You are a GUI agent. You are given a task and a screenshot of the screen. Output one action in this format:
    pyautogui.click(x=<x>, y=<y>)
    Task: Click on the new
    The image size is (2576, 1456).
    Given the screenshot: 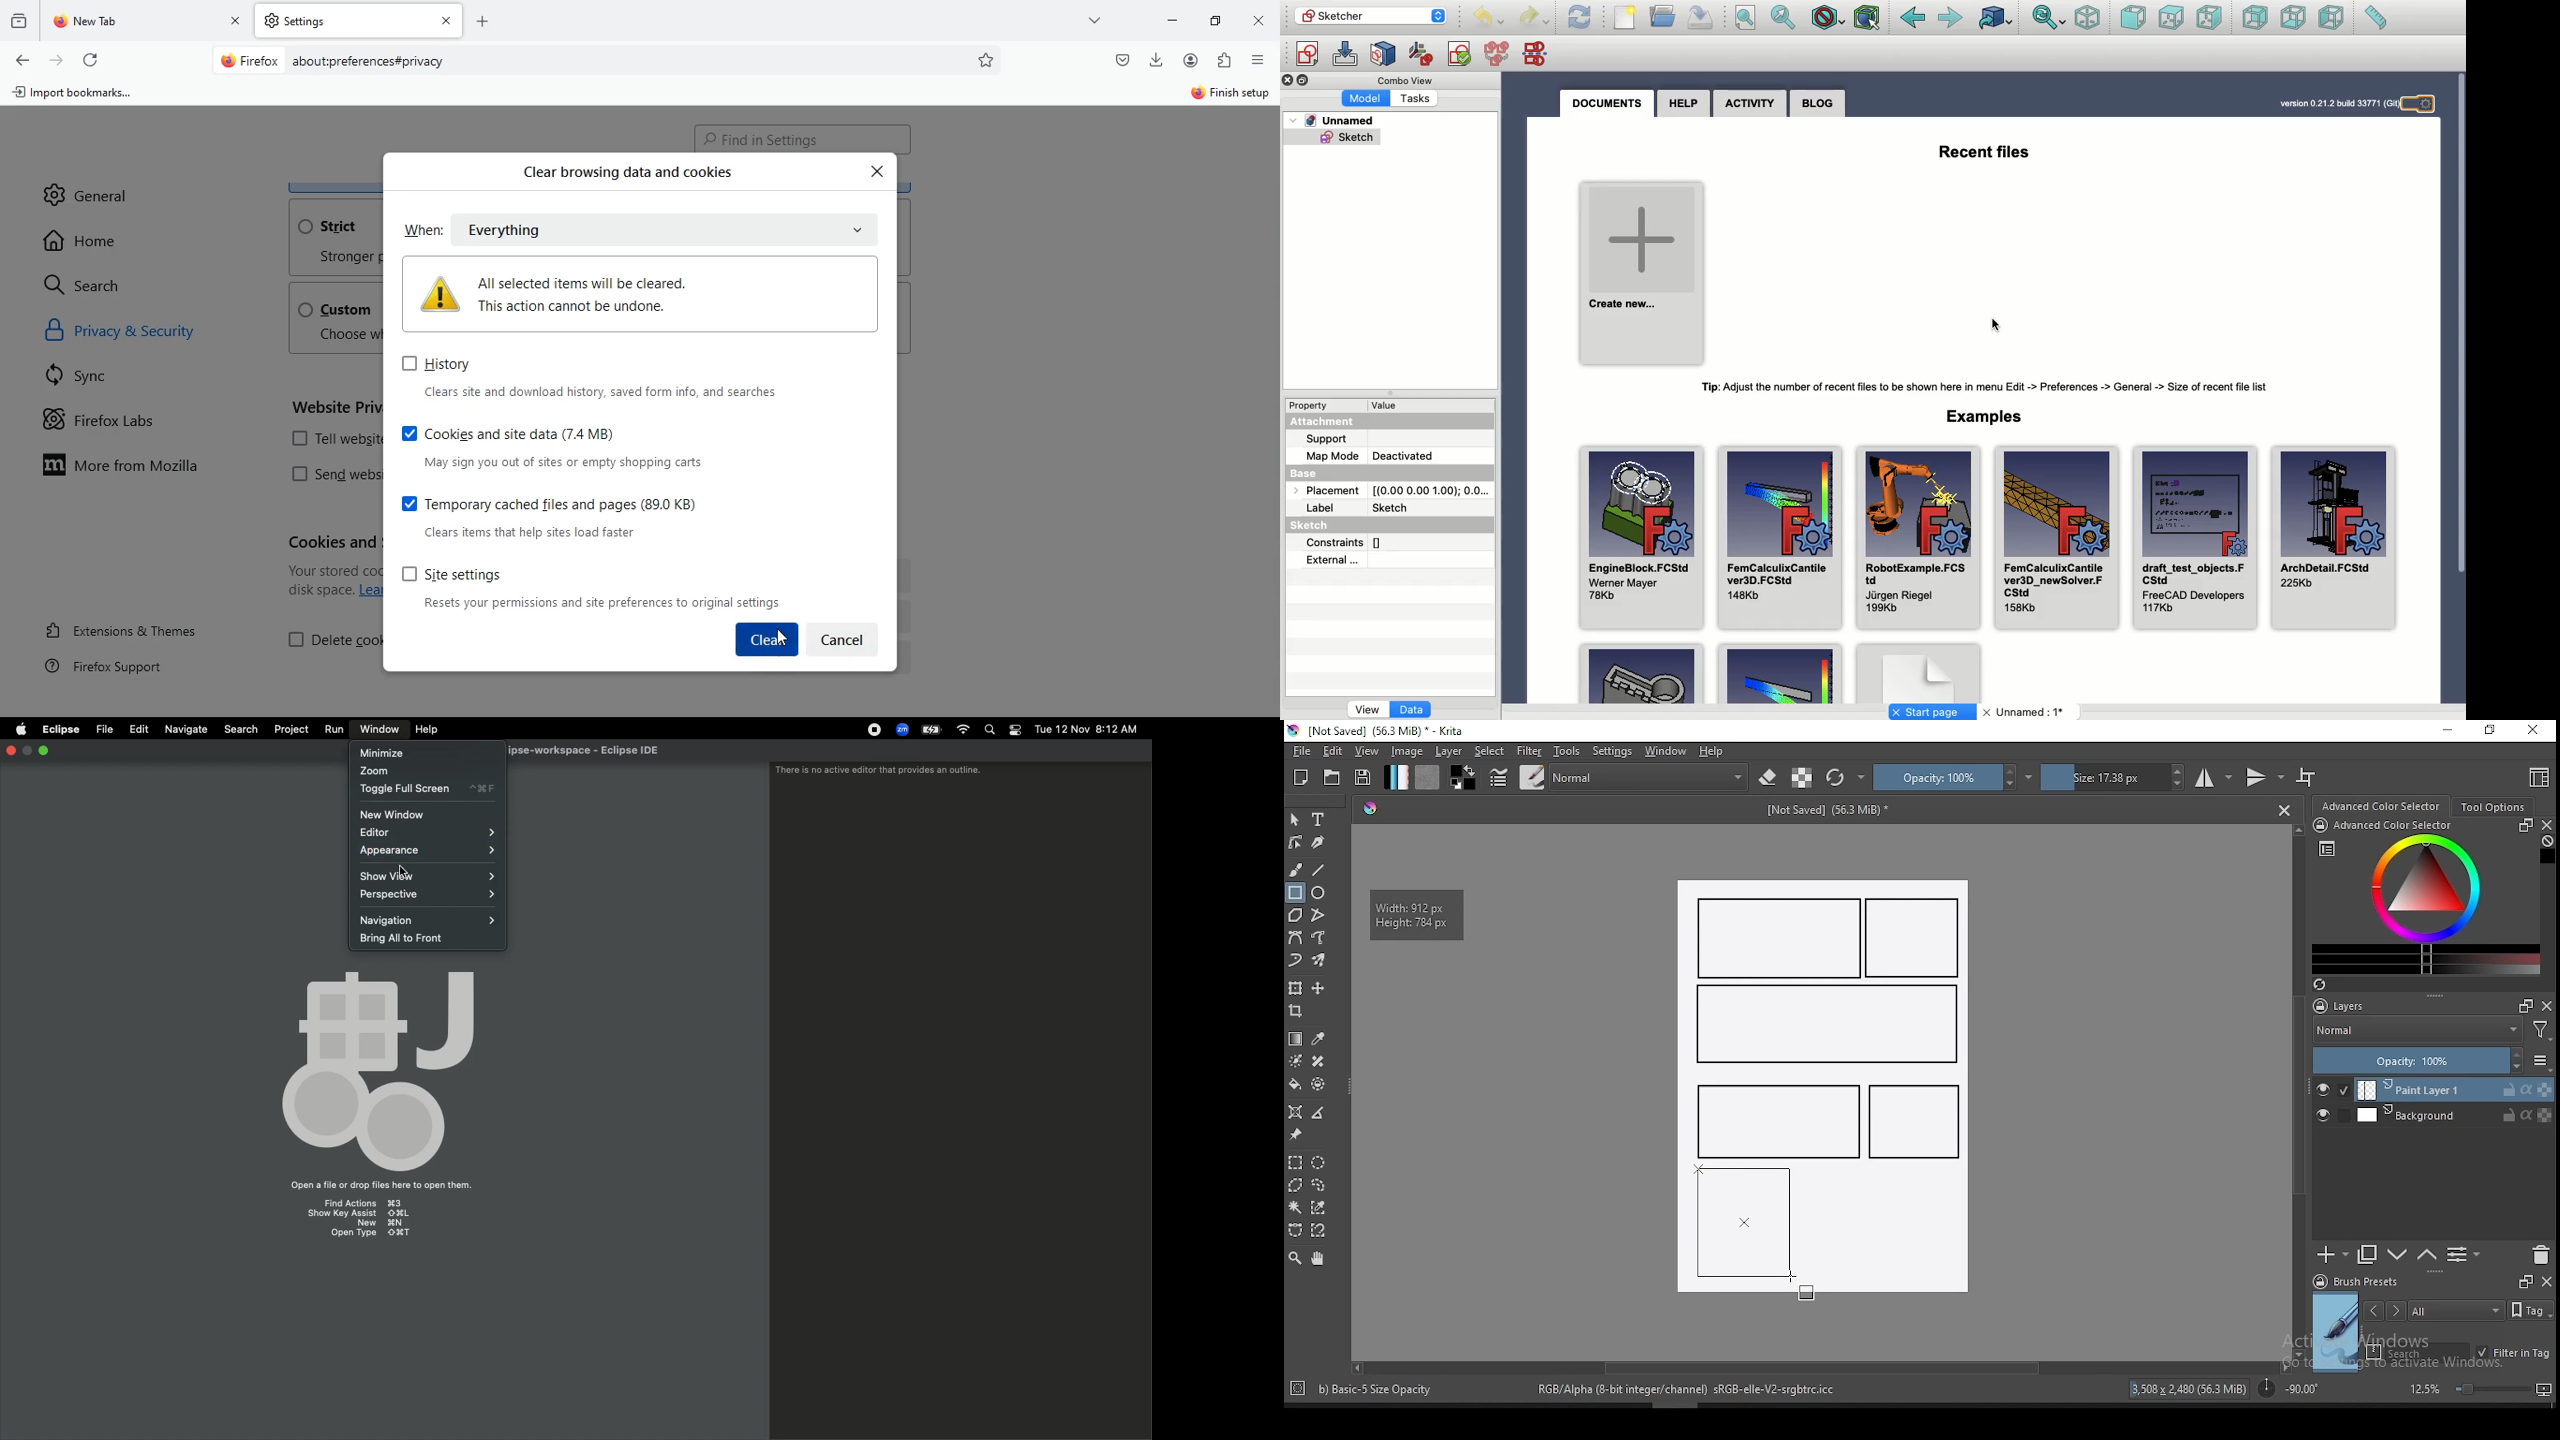 What is the action you would take?
    pyautogui.click(x=1301, y=777)
    